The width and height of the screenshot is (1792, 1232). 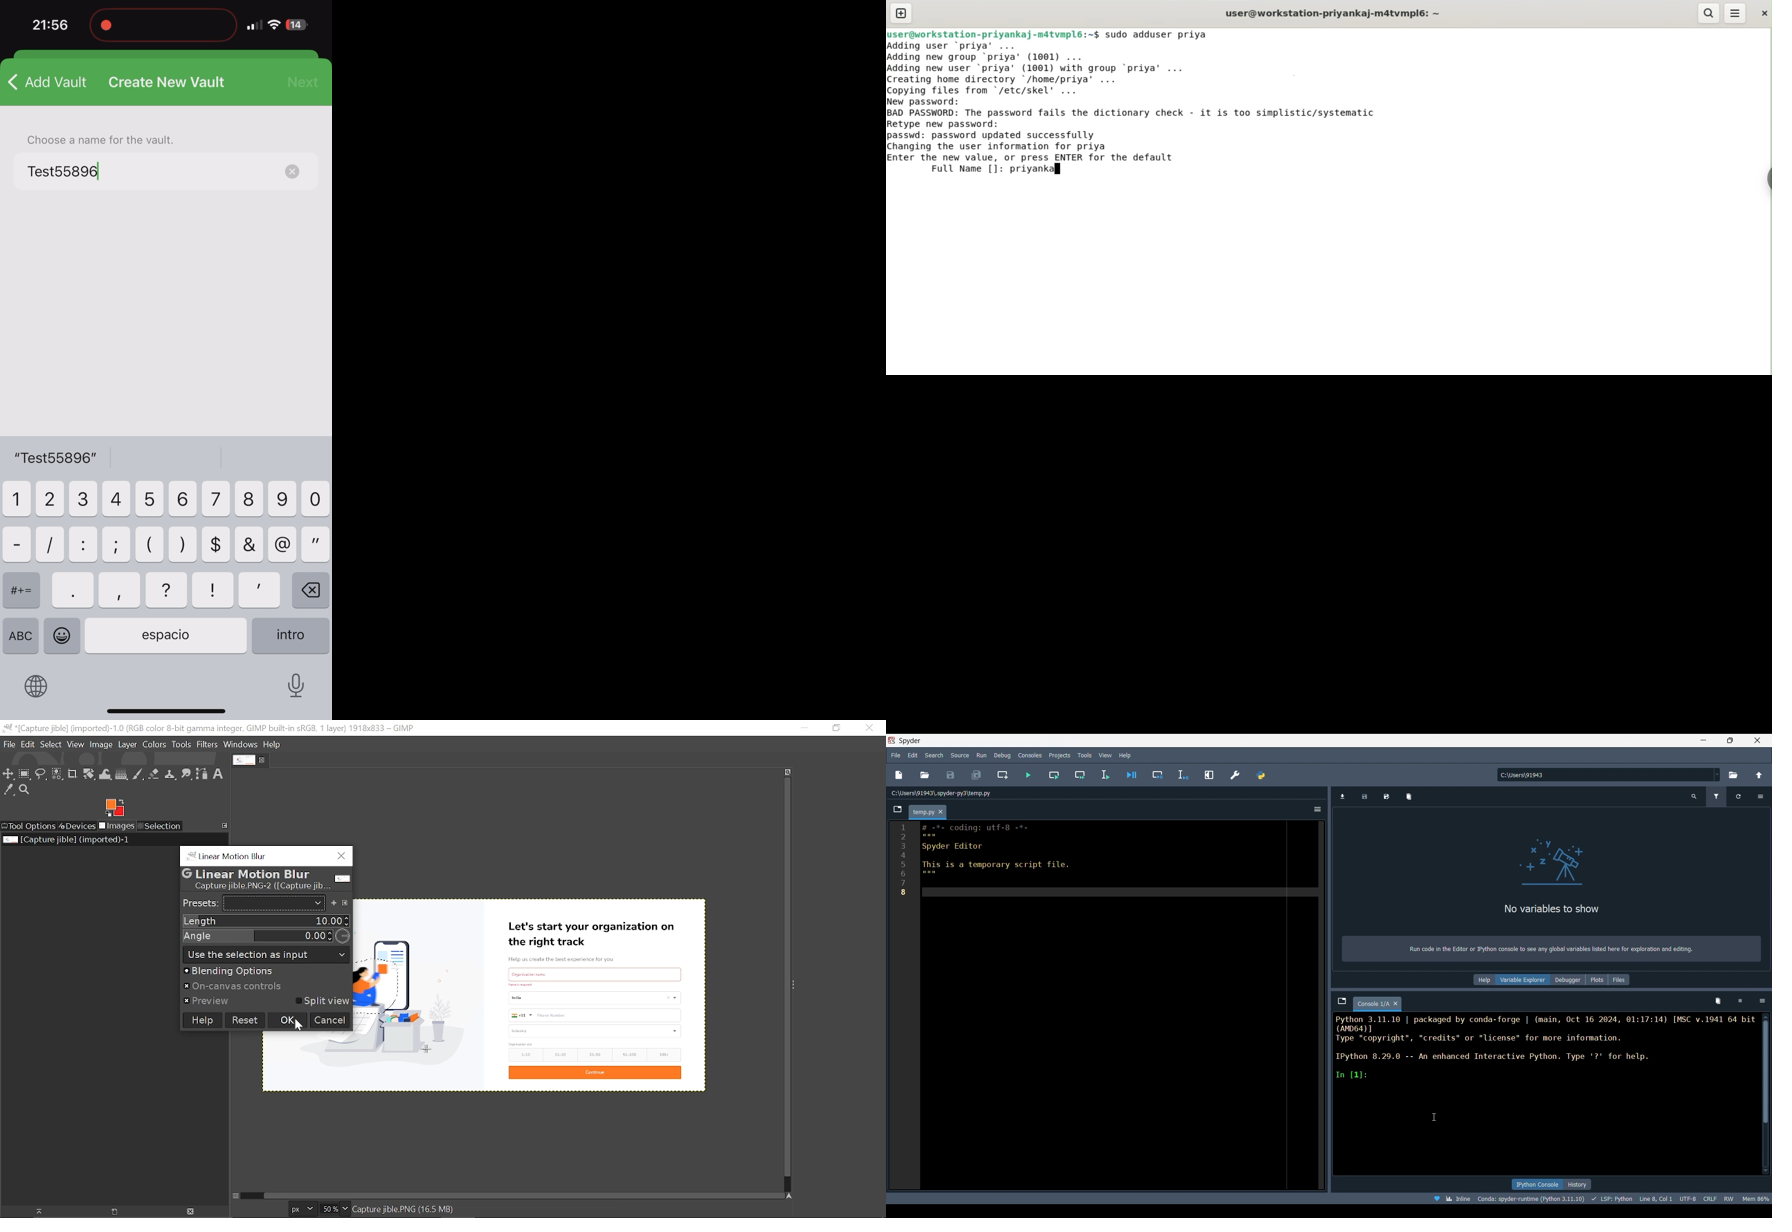 I want to click on Save data, so click(x=1365, y=797).